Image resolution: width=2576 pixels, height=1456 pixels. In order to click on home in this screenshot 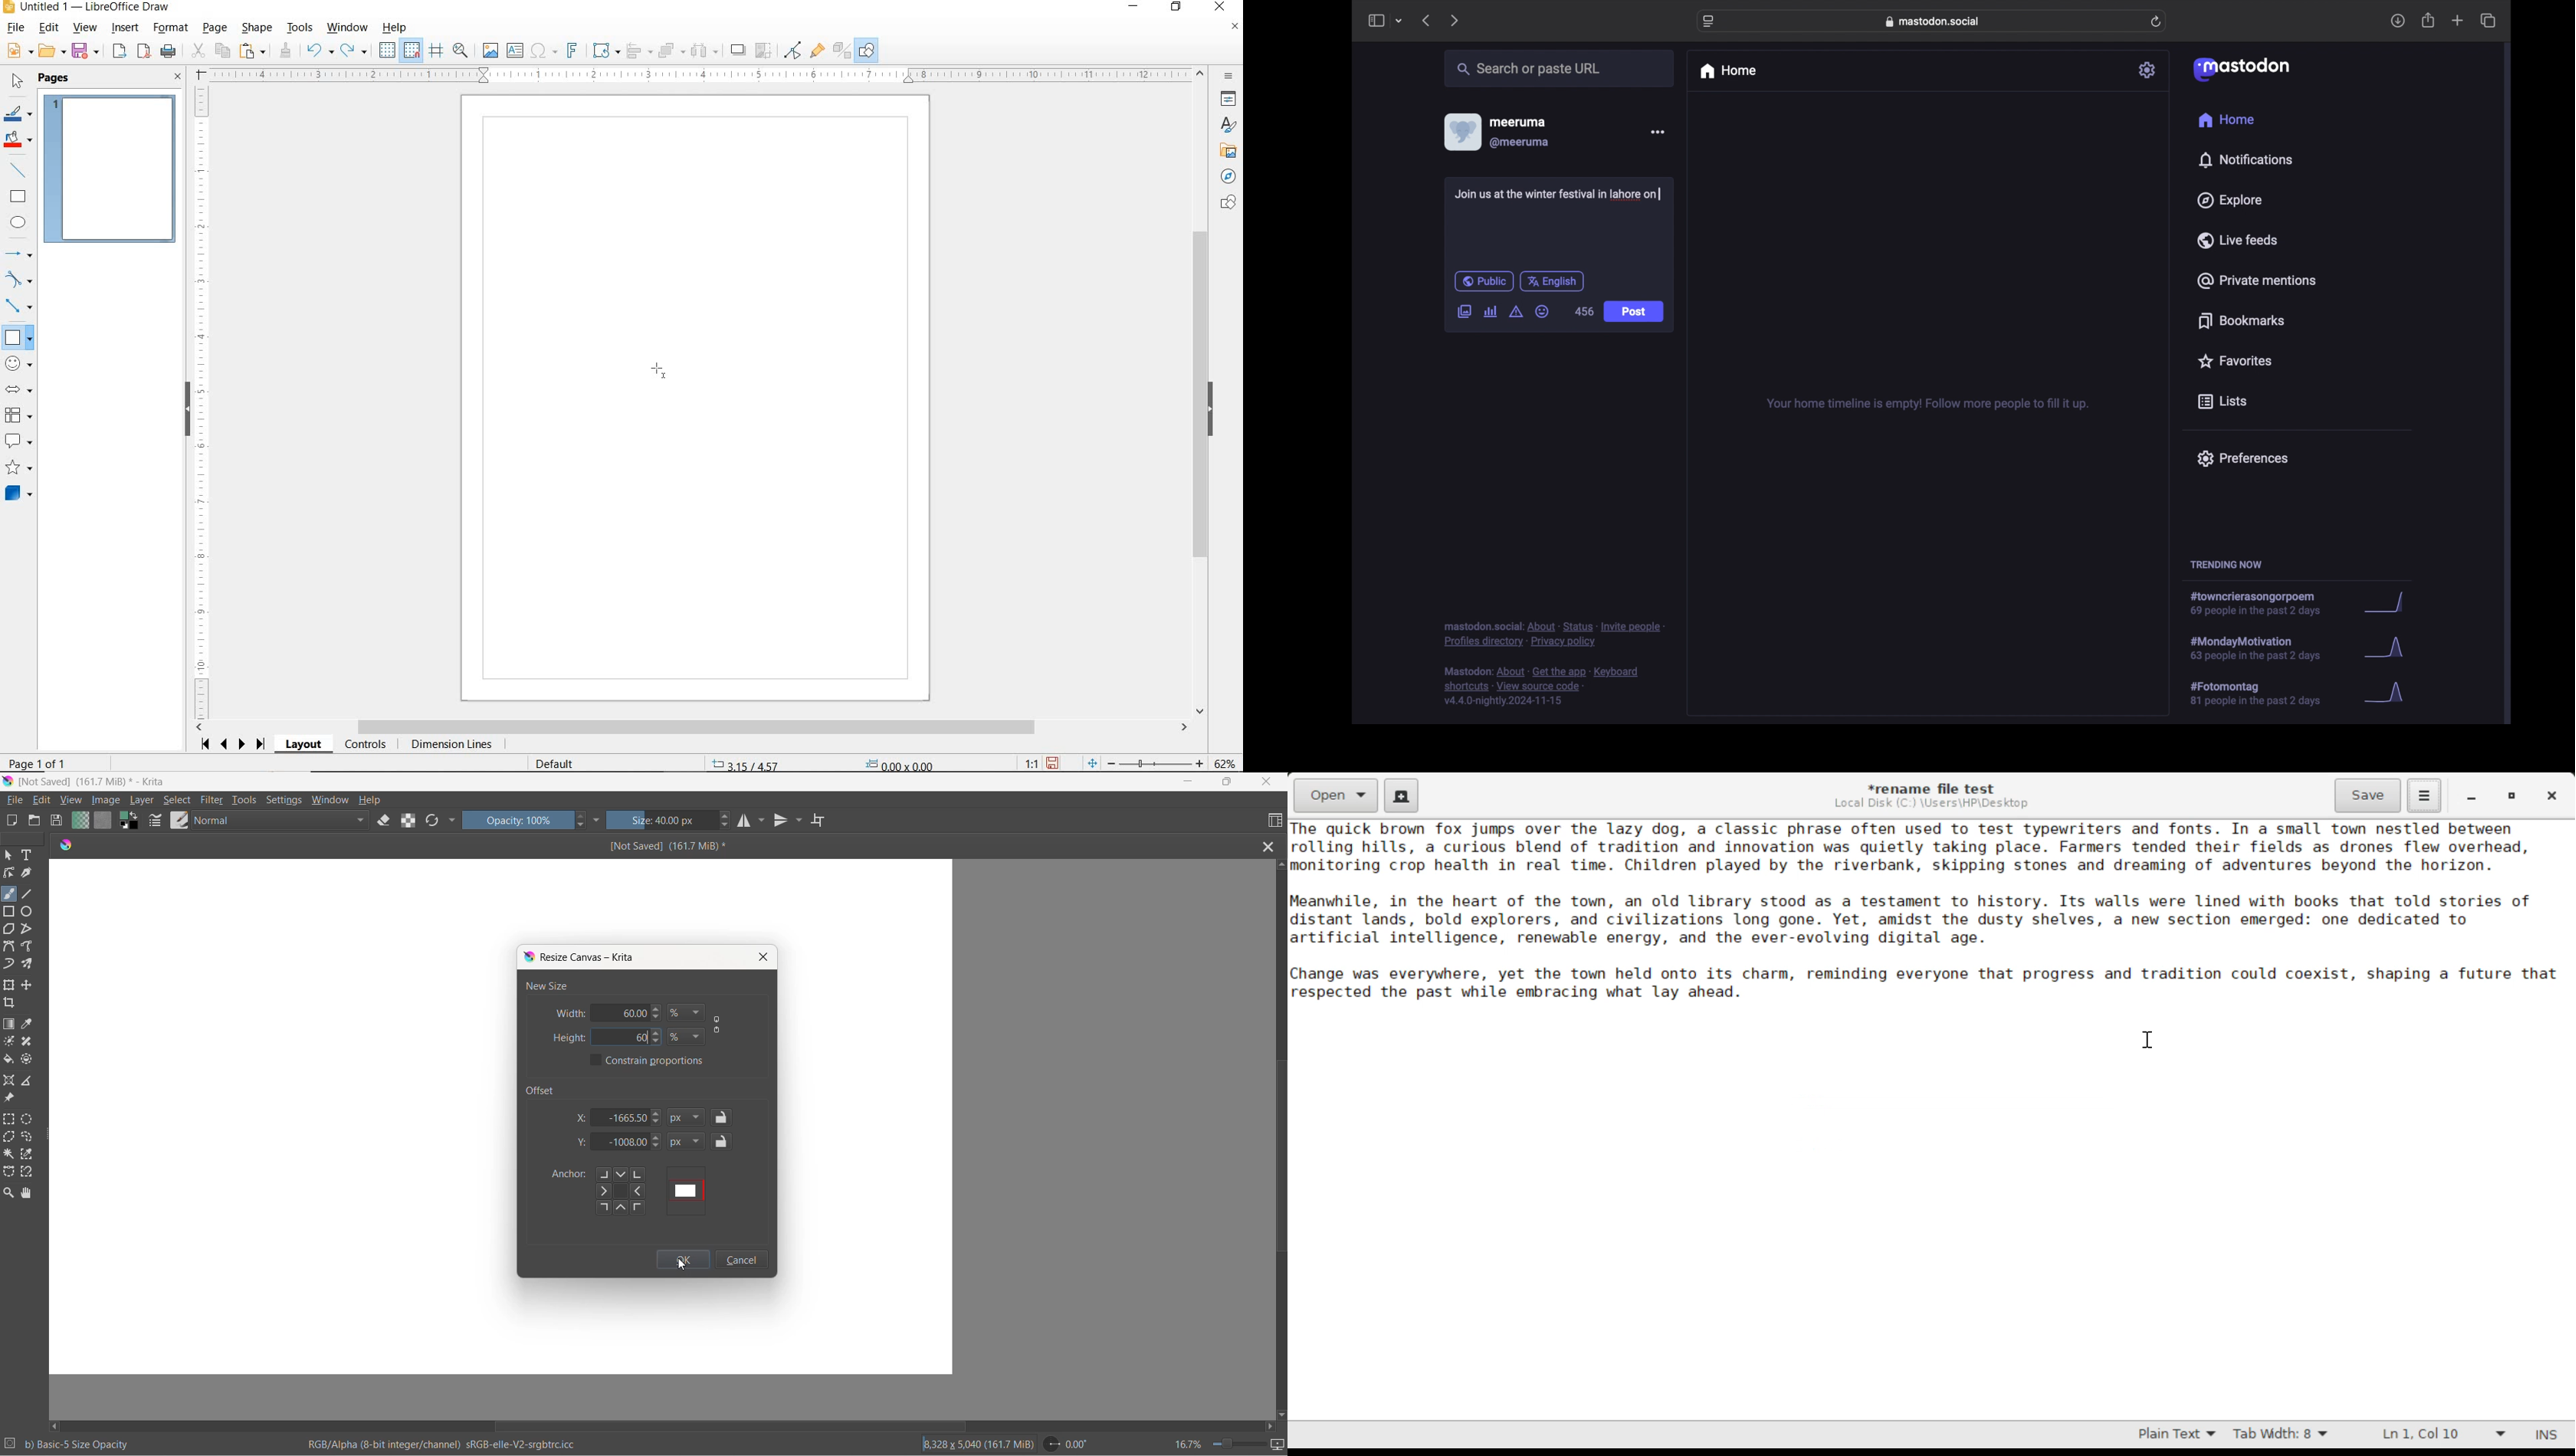, I will do `click(1727, 71)`.